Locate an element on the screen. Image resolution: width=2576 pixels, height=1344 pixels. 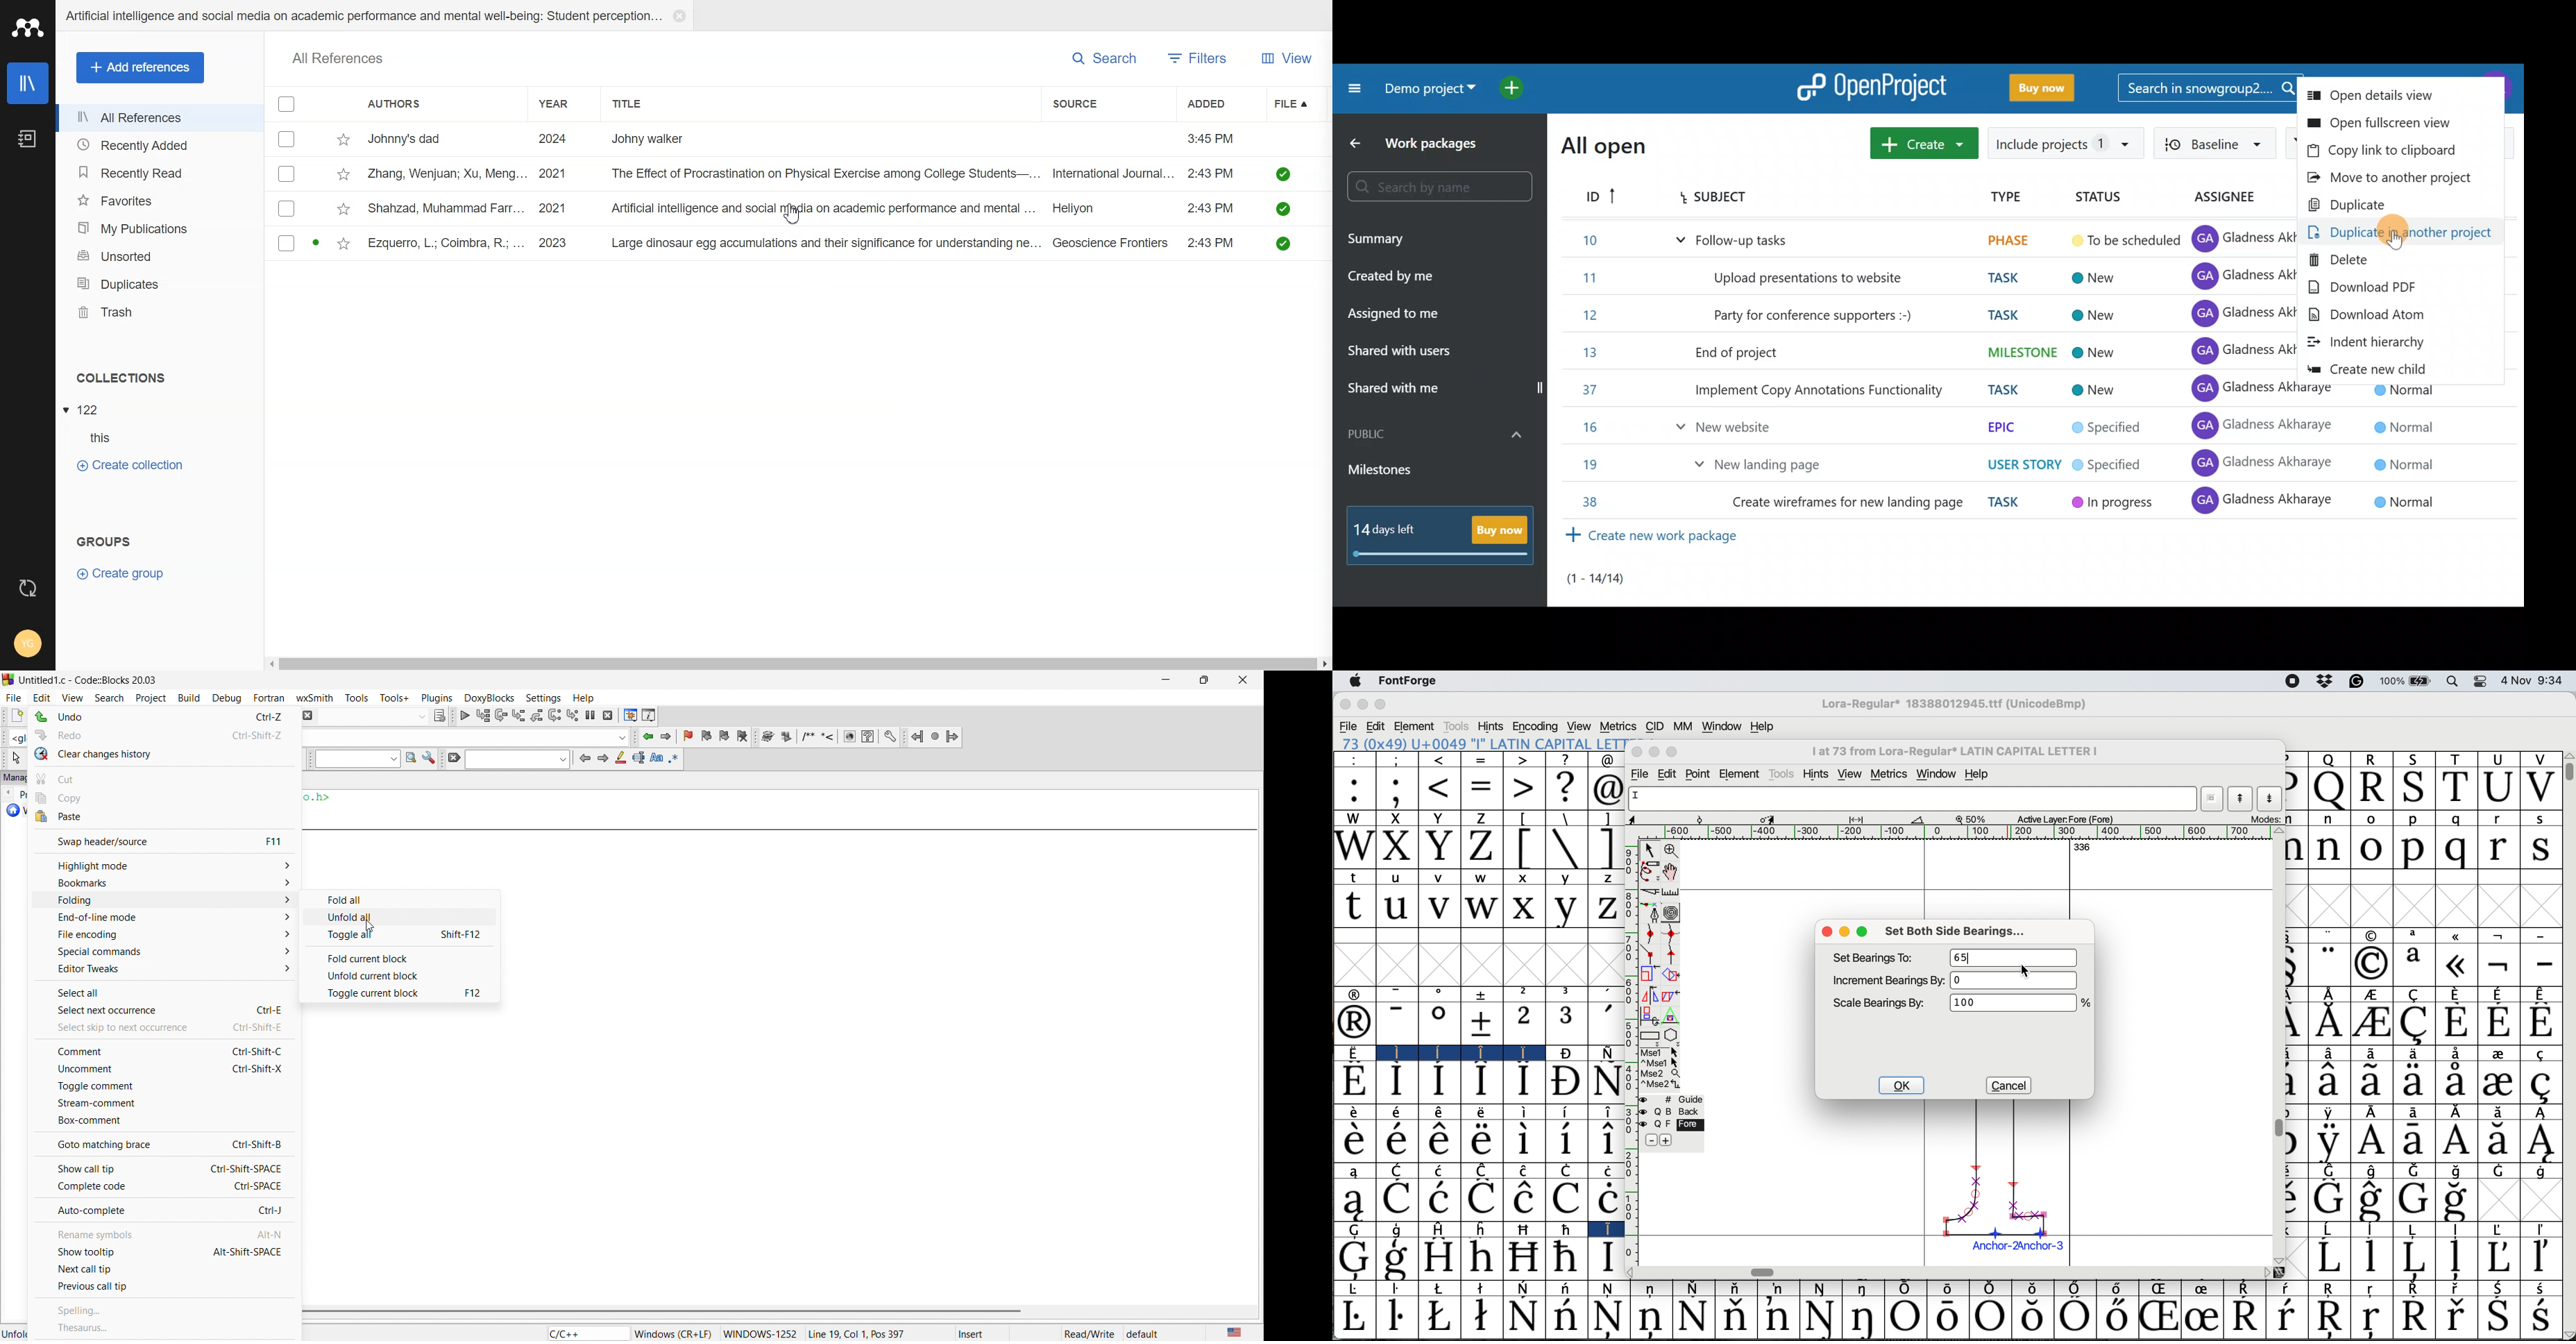
tools is located at coordinates (360, 698).